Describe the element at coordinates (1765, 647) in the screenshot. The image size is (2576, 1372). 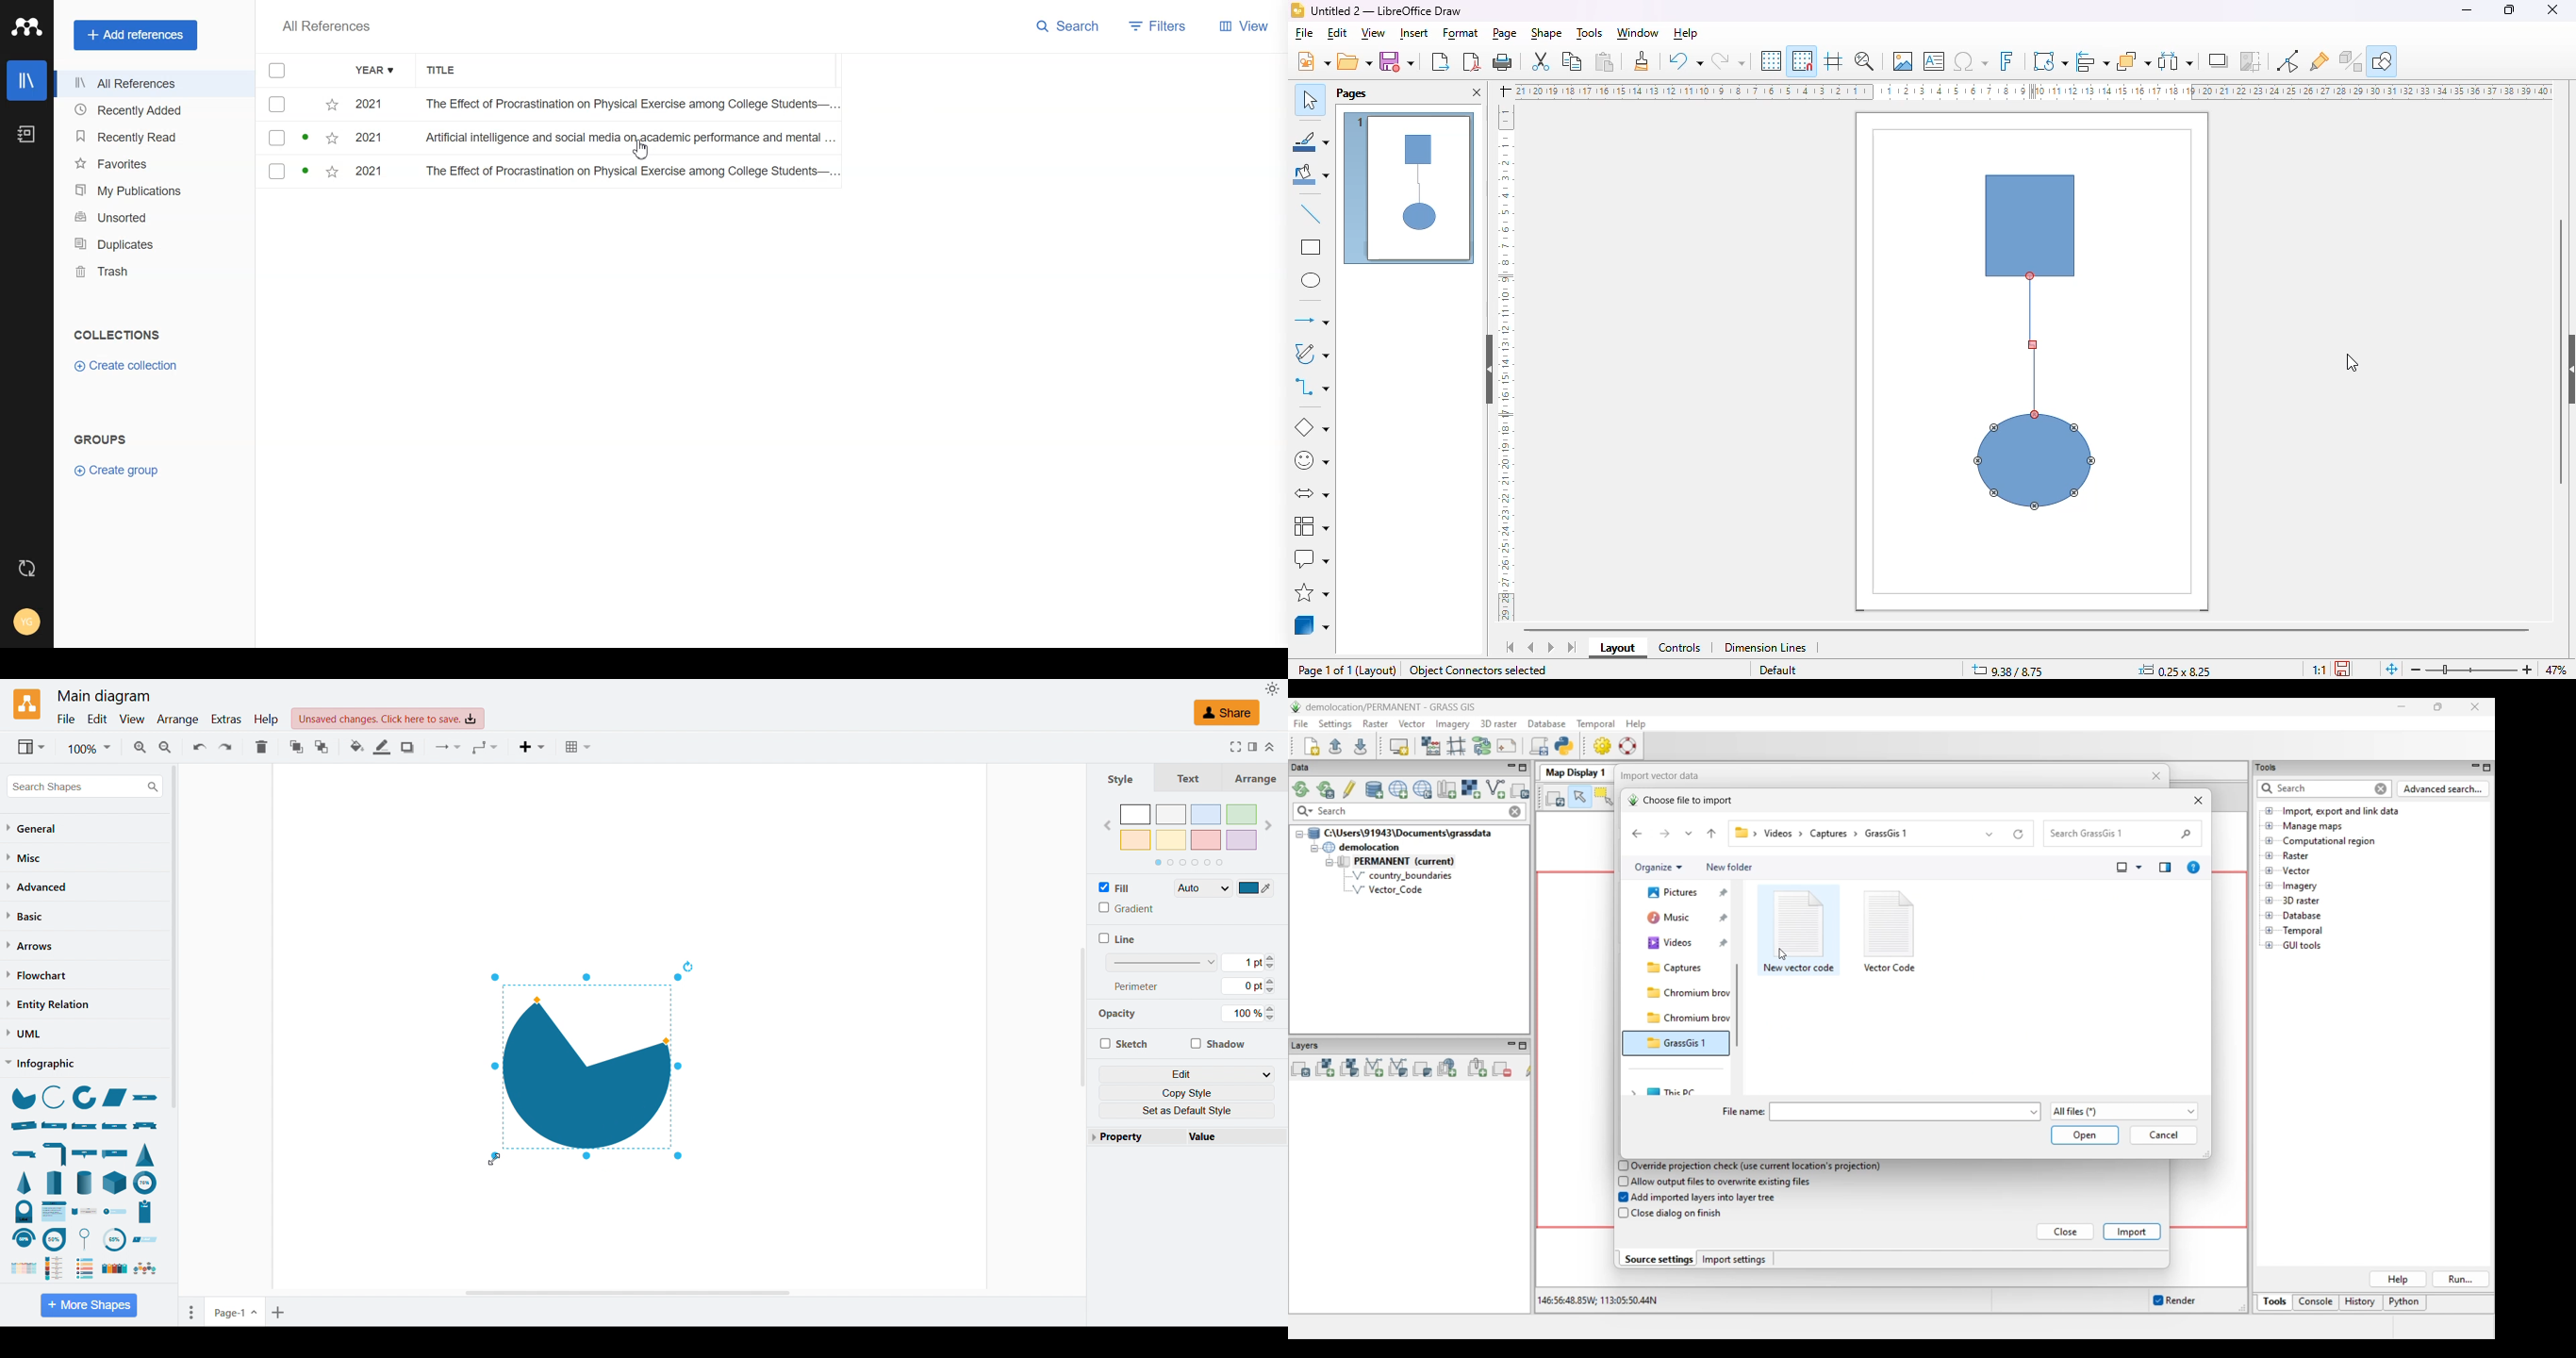
I see `dimension lines` at that location.